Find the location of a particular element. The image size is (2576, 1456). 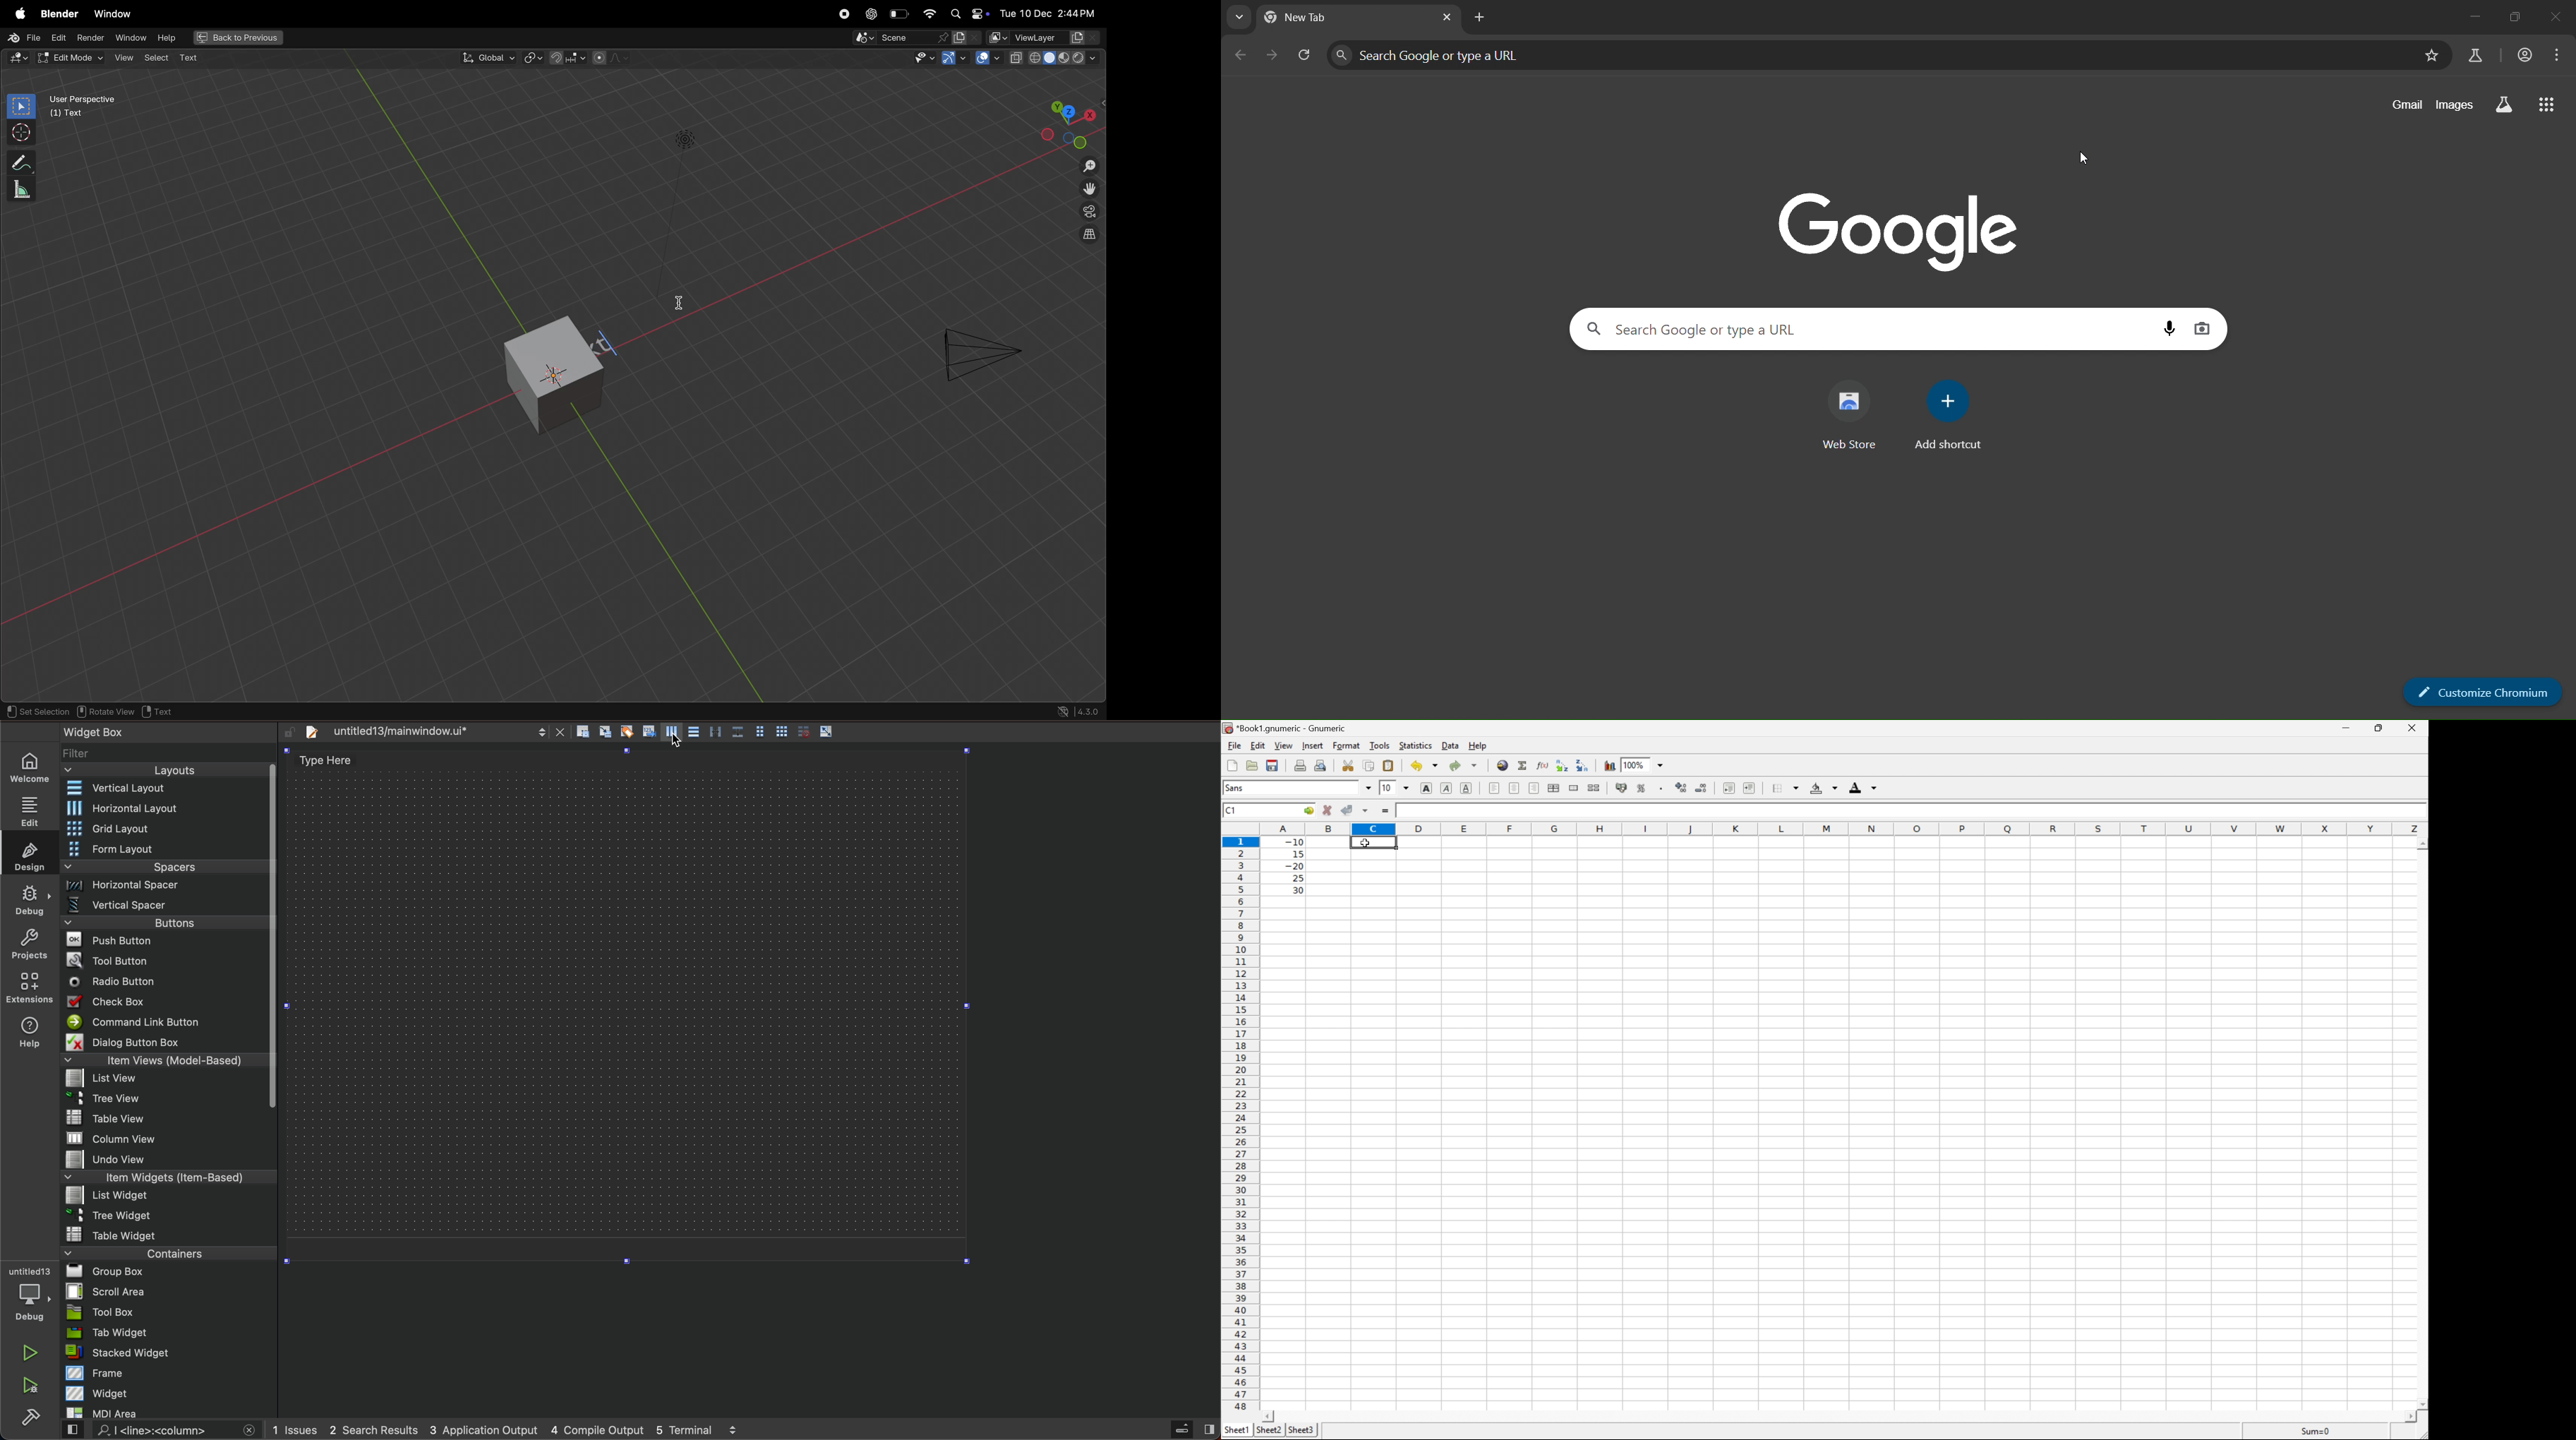

Scroll right is located at coordinates (2405, 1418).